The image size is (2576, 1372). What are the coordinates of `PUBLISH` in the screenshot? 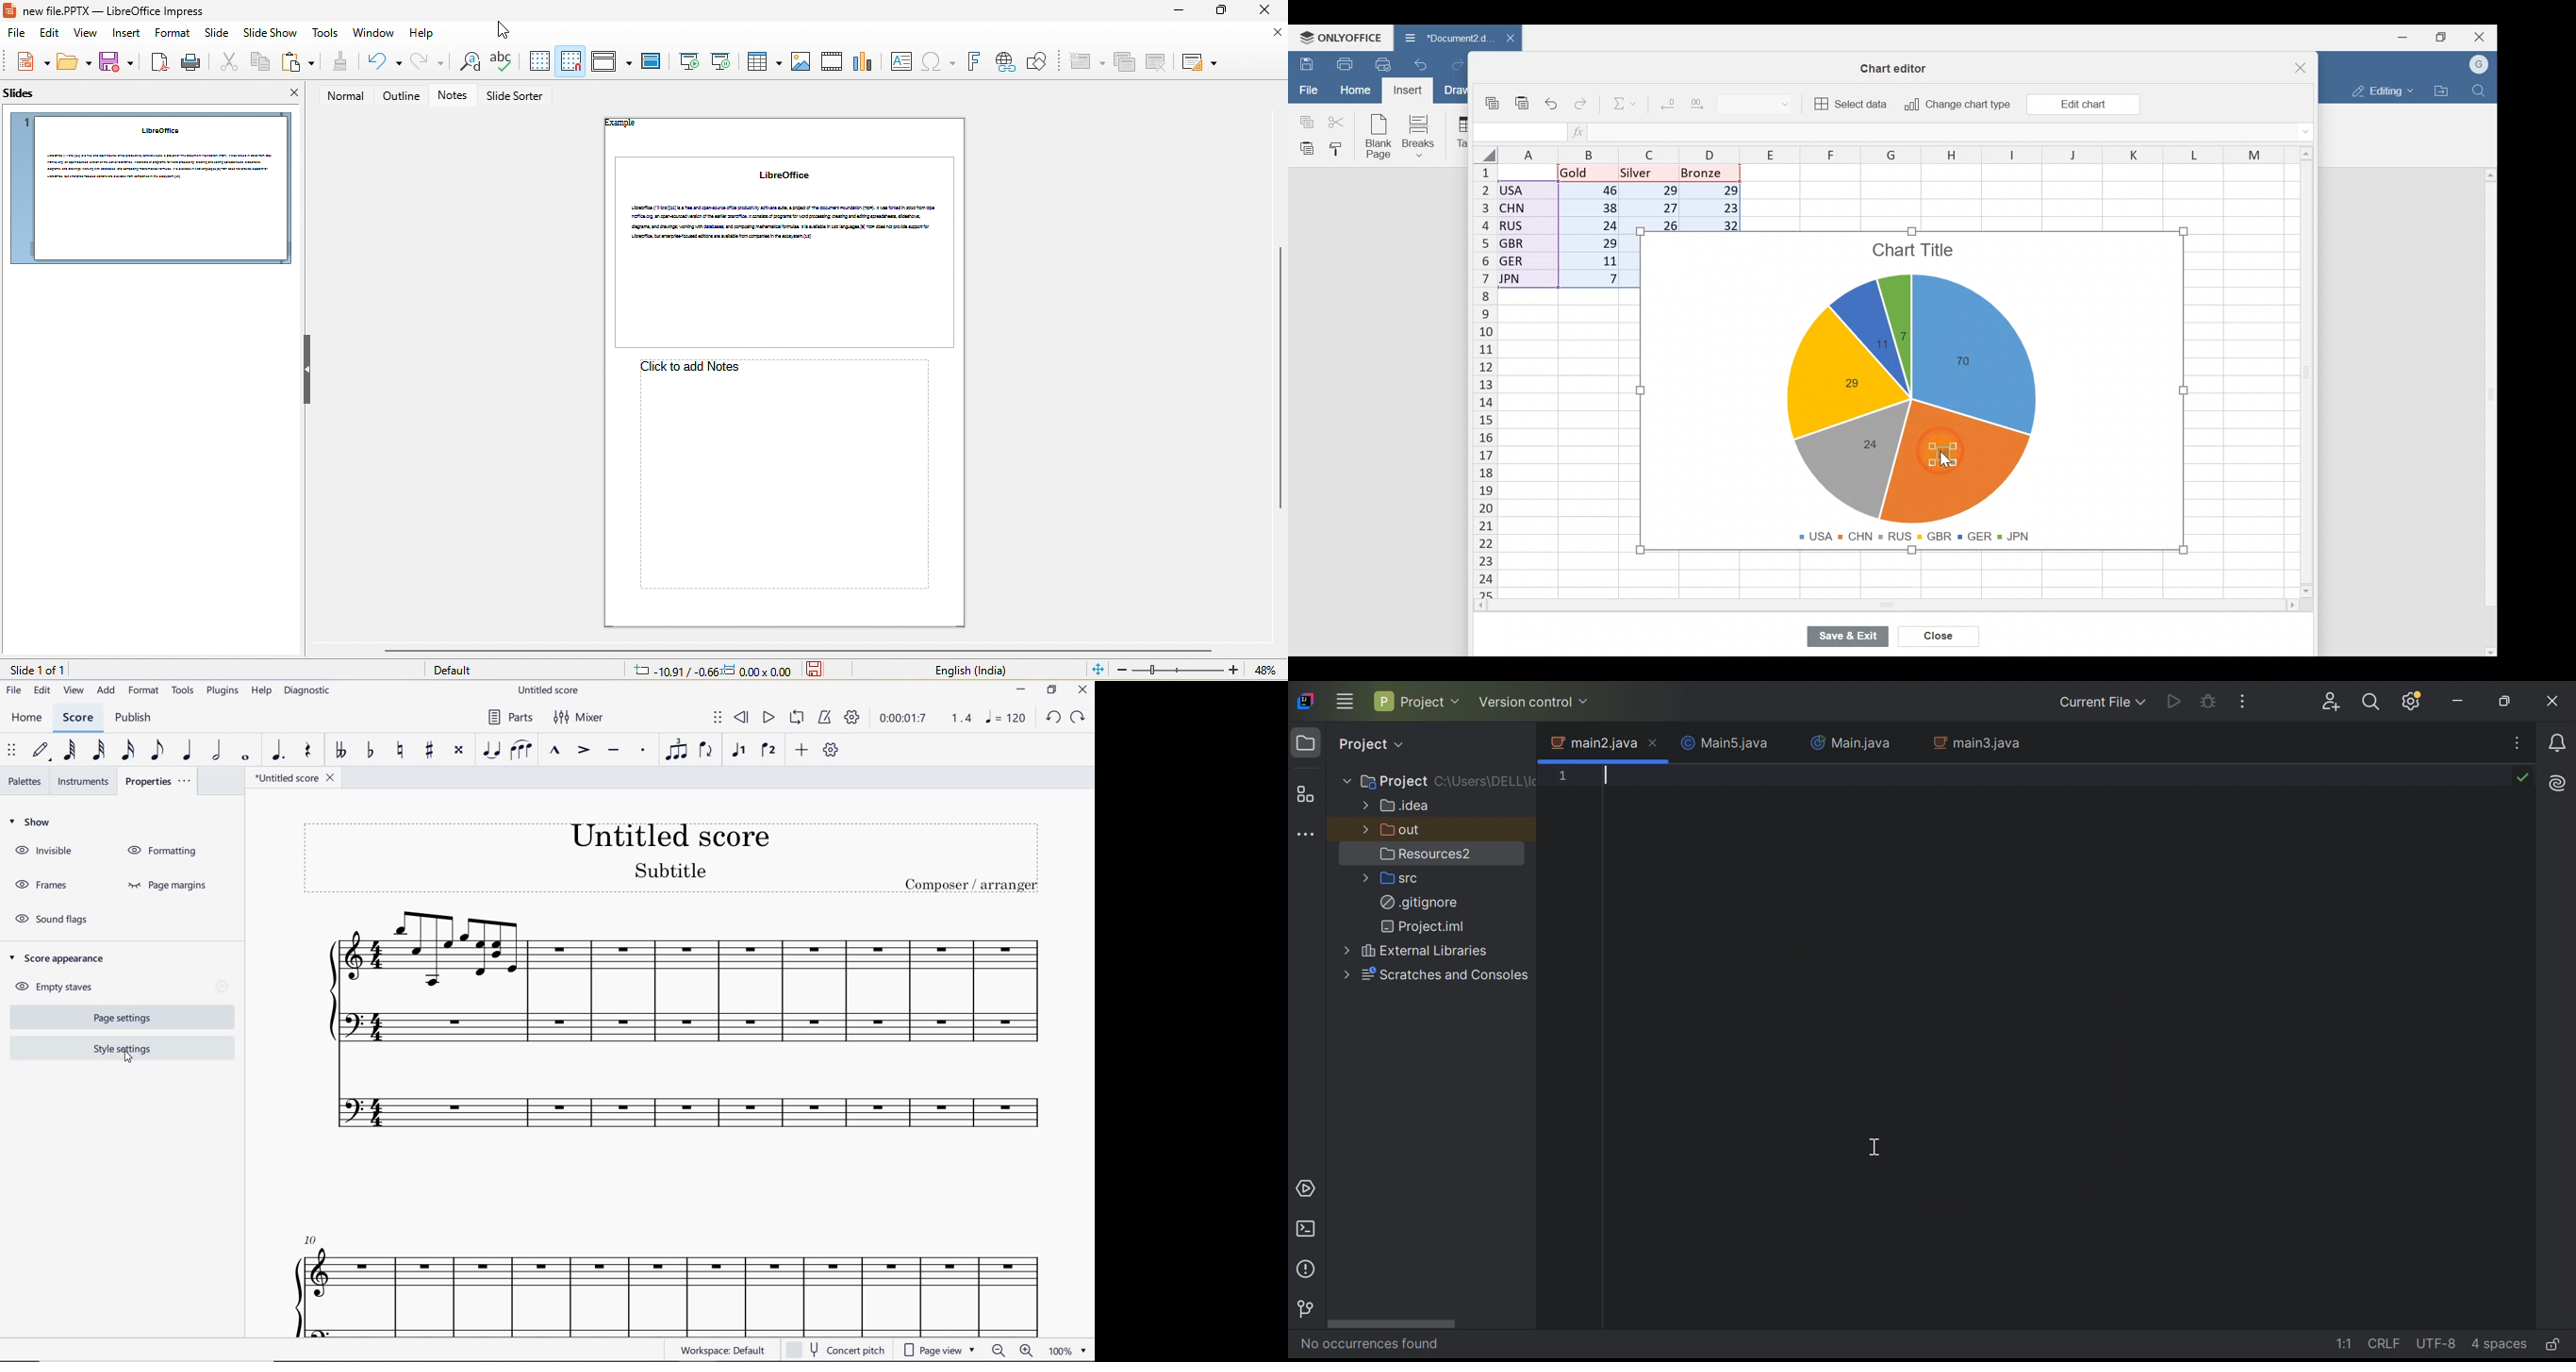 It's located at (134, 718).